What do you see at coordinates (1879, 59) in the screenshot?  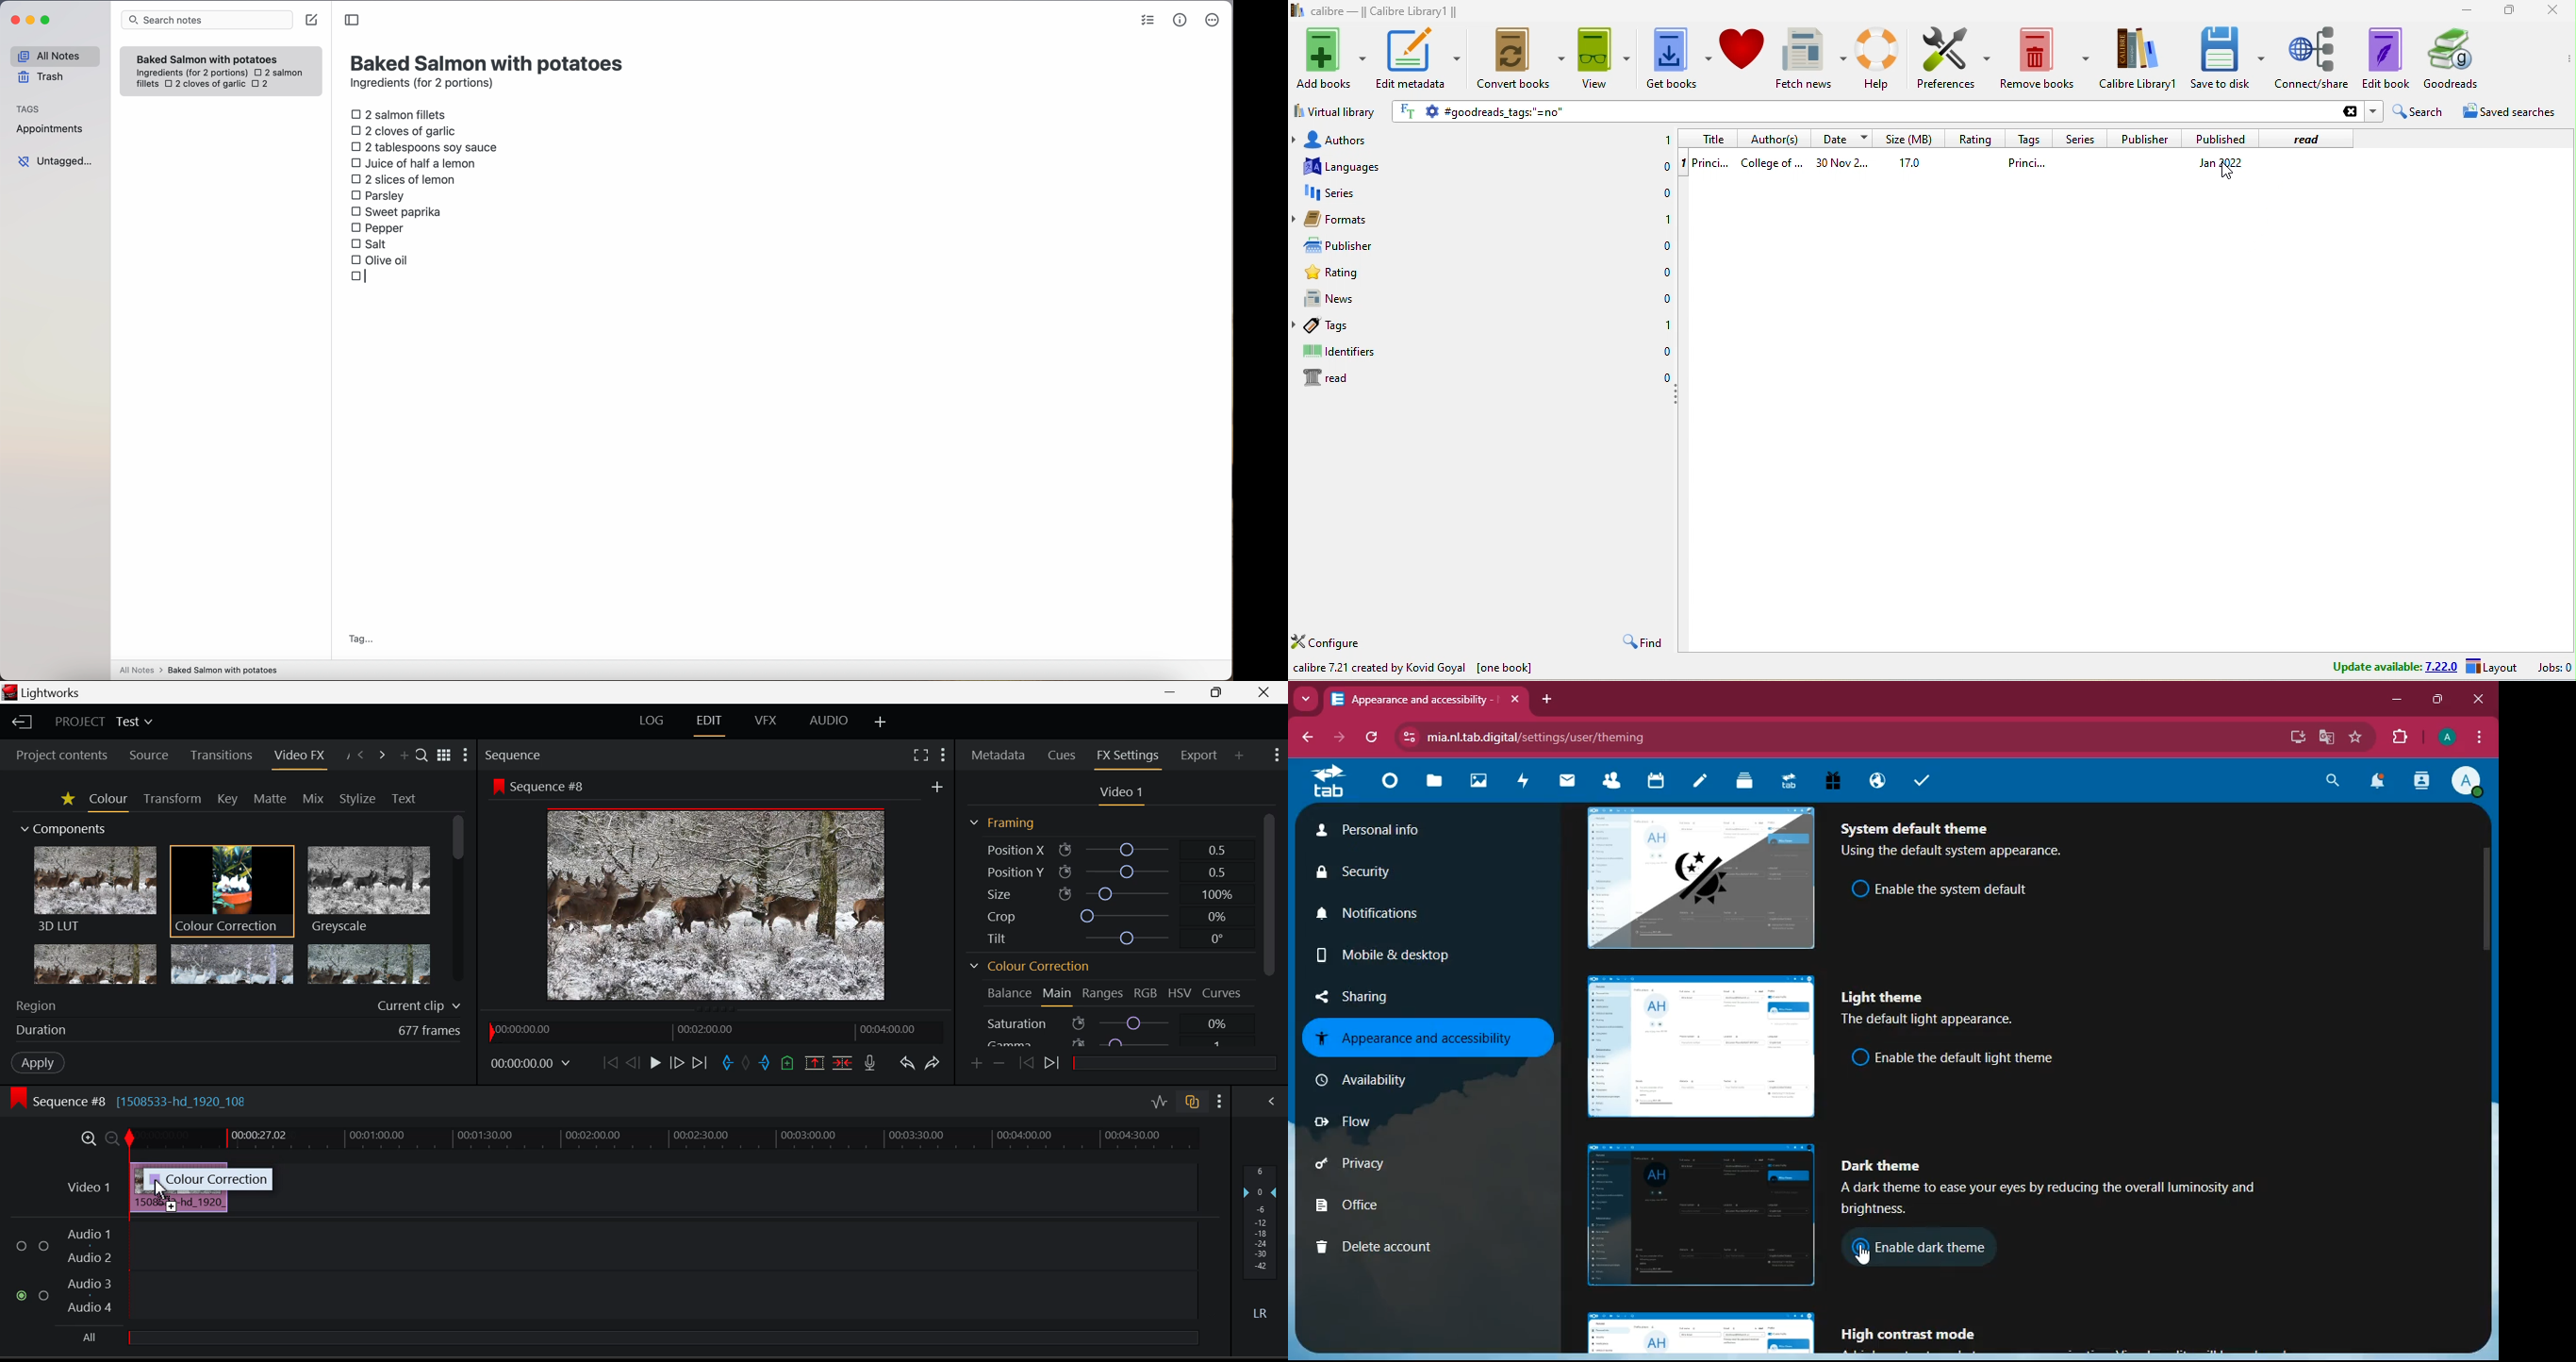 I see `help` at bounding box center [1879, 59].